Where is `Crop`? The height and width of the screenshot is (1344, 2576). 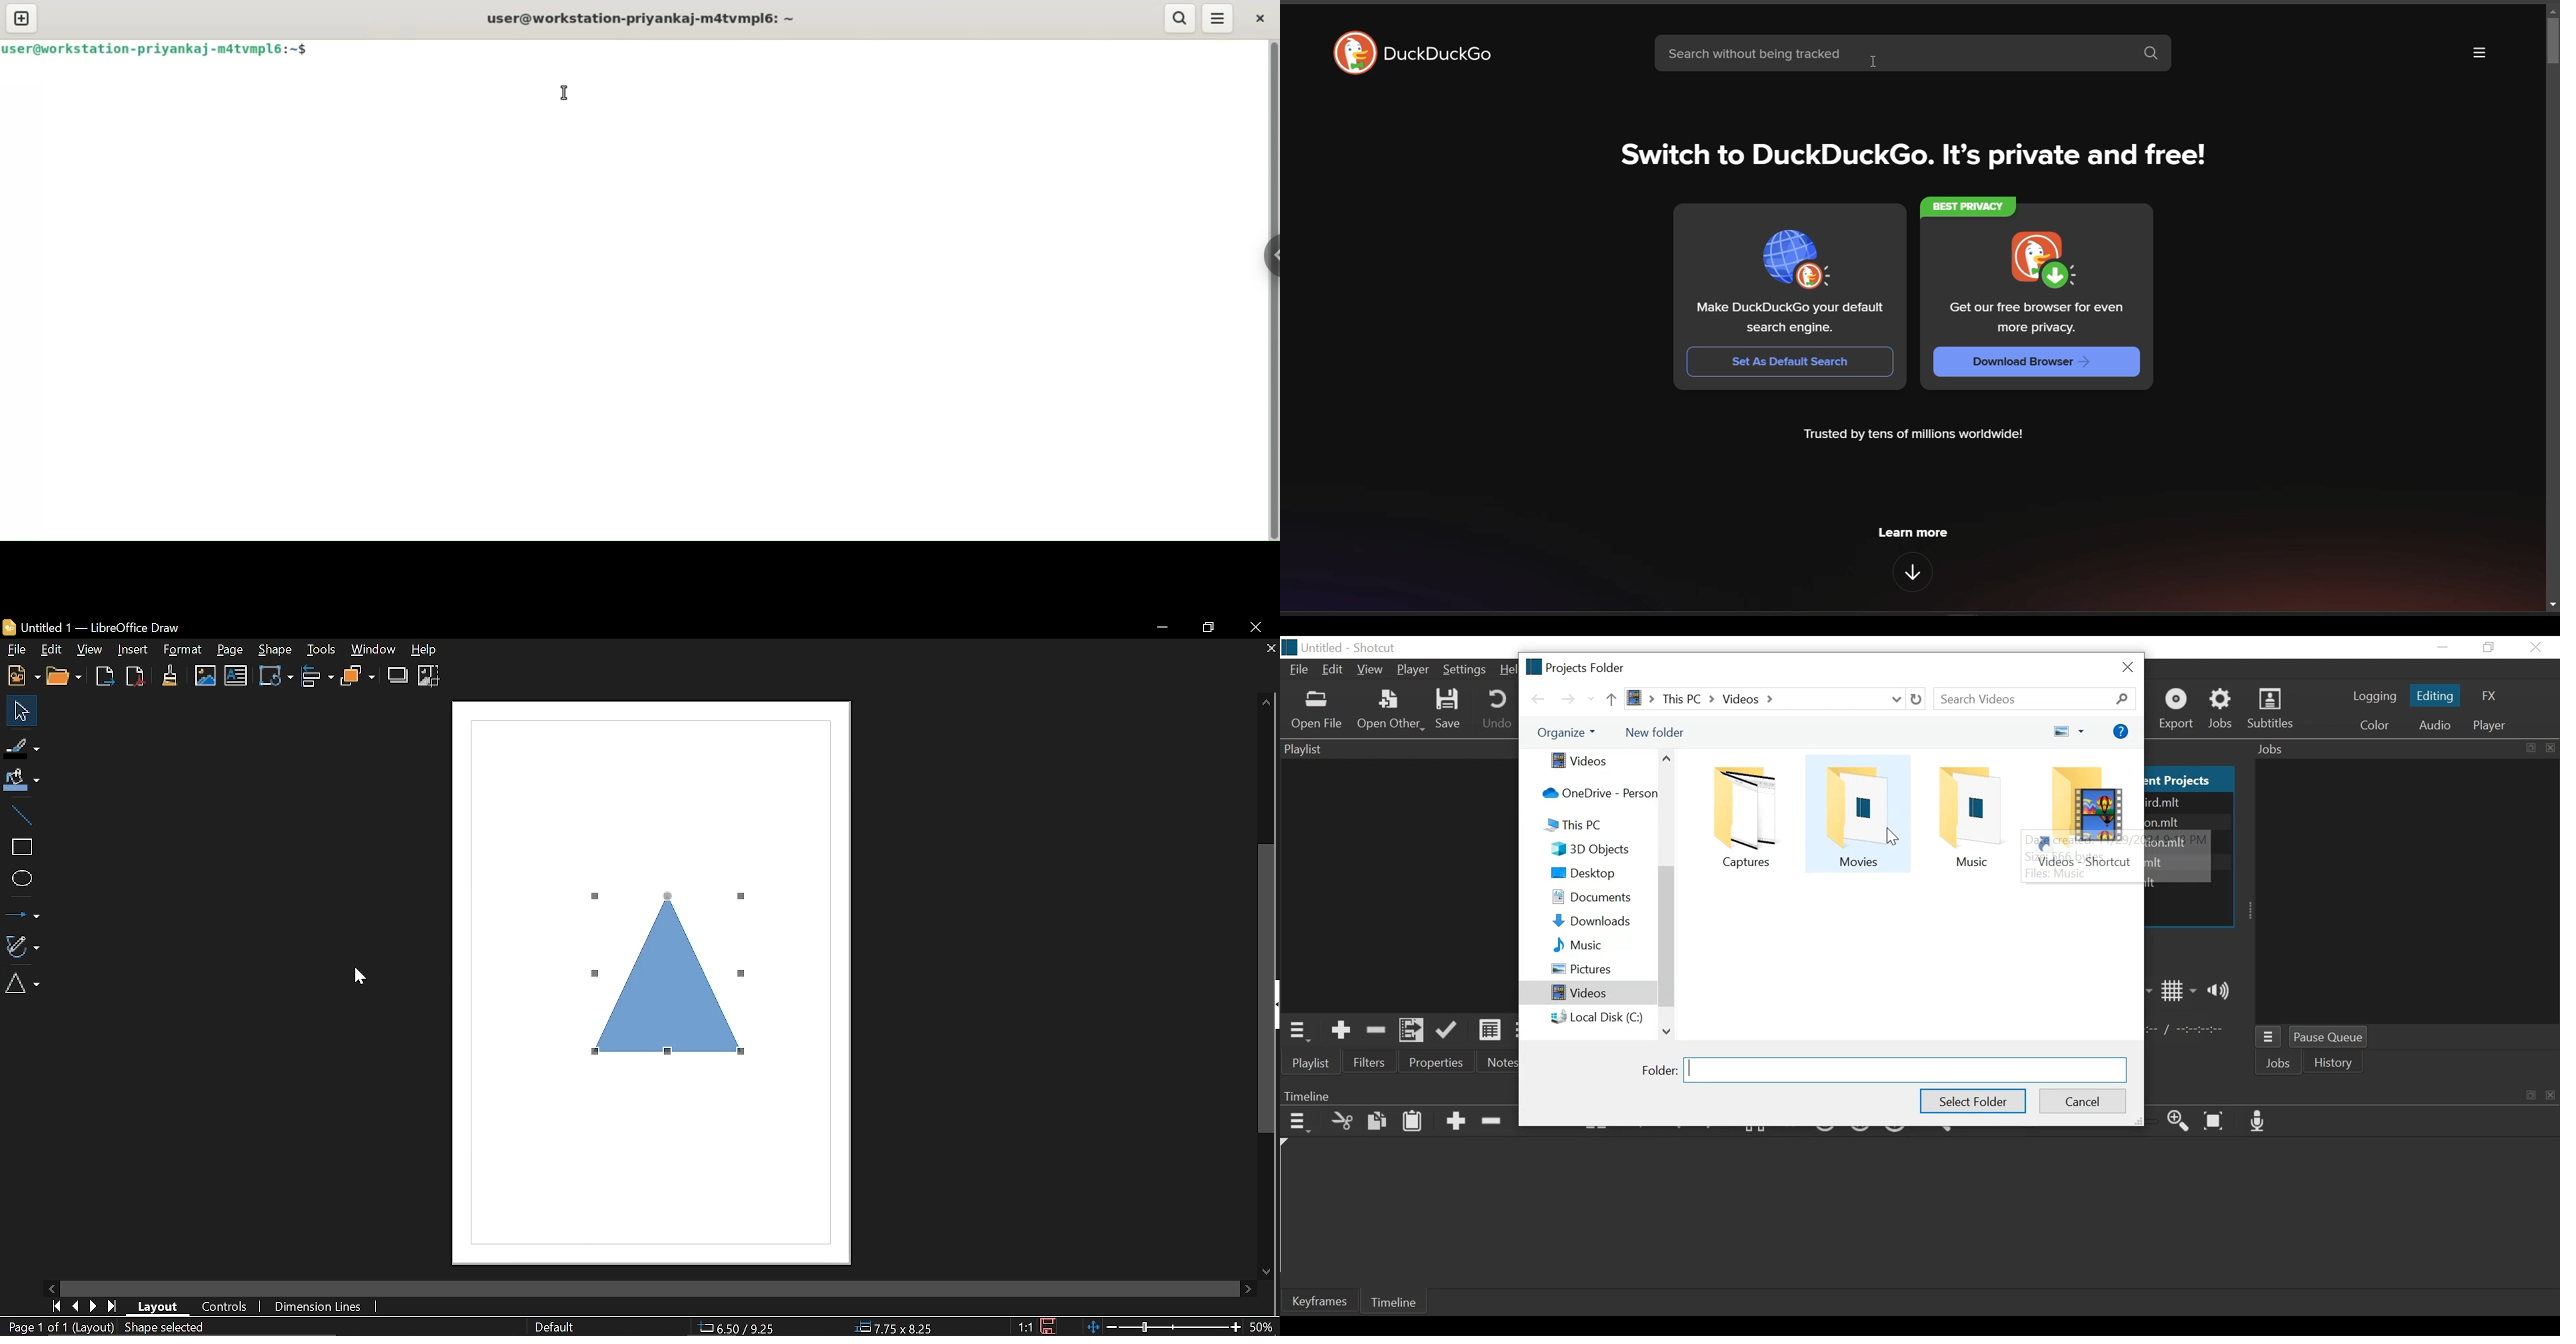
Crop is located at coordinates (429, 676).